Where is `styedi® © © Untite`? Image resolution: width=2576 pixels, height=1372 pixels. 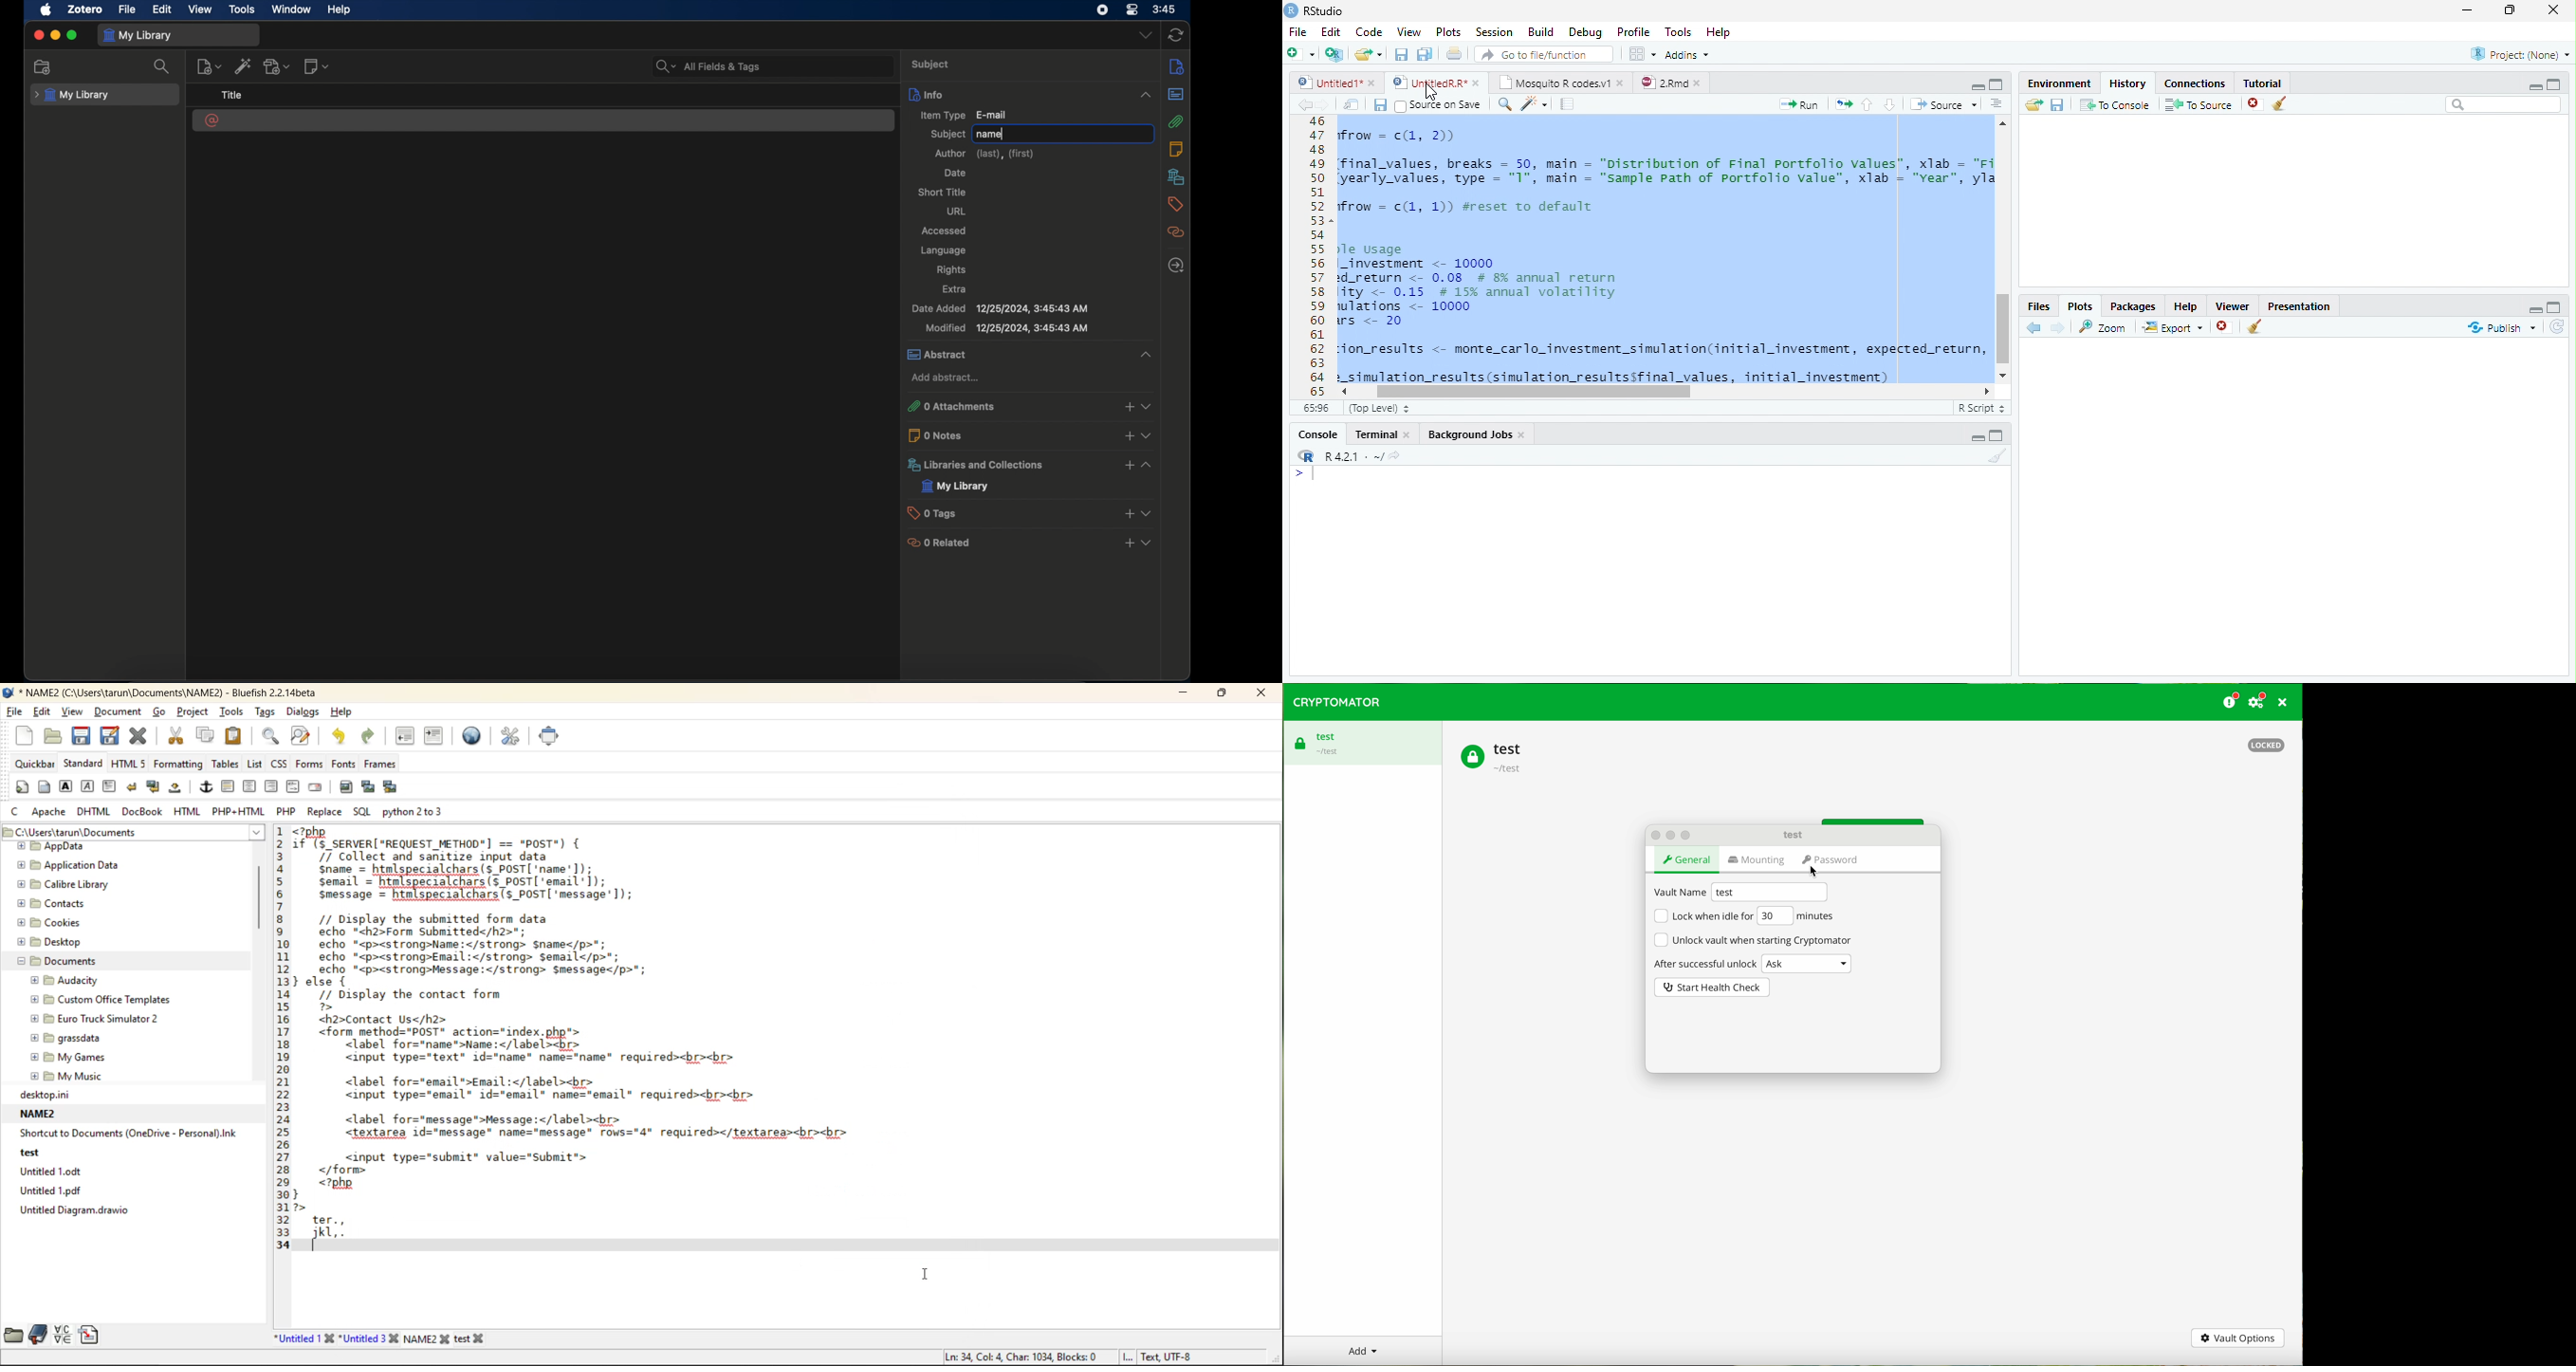 styedi® © © Untite is located at coordinates (1436, 83).